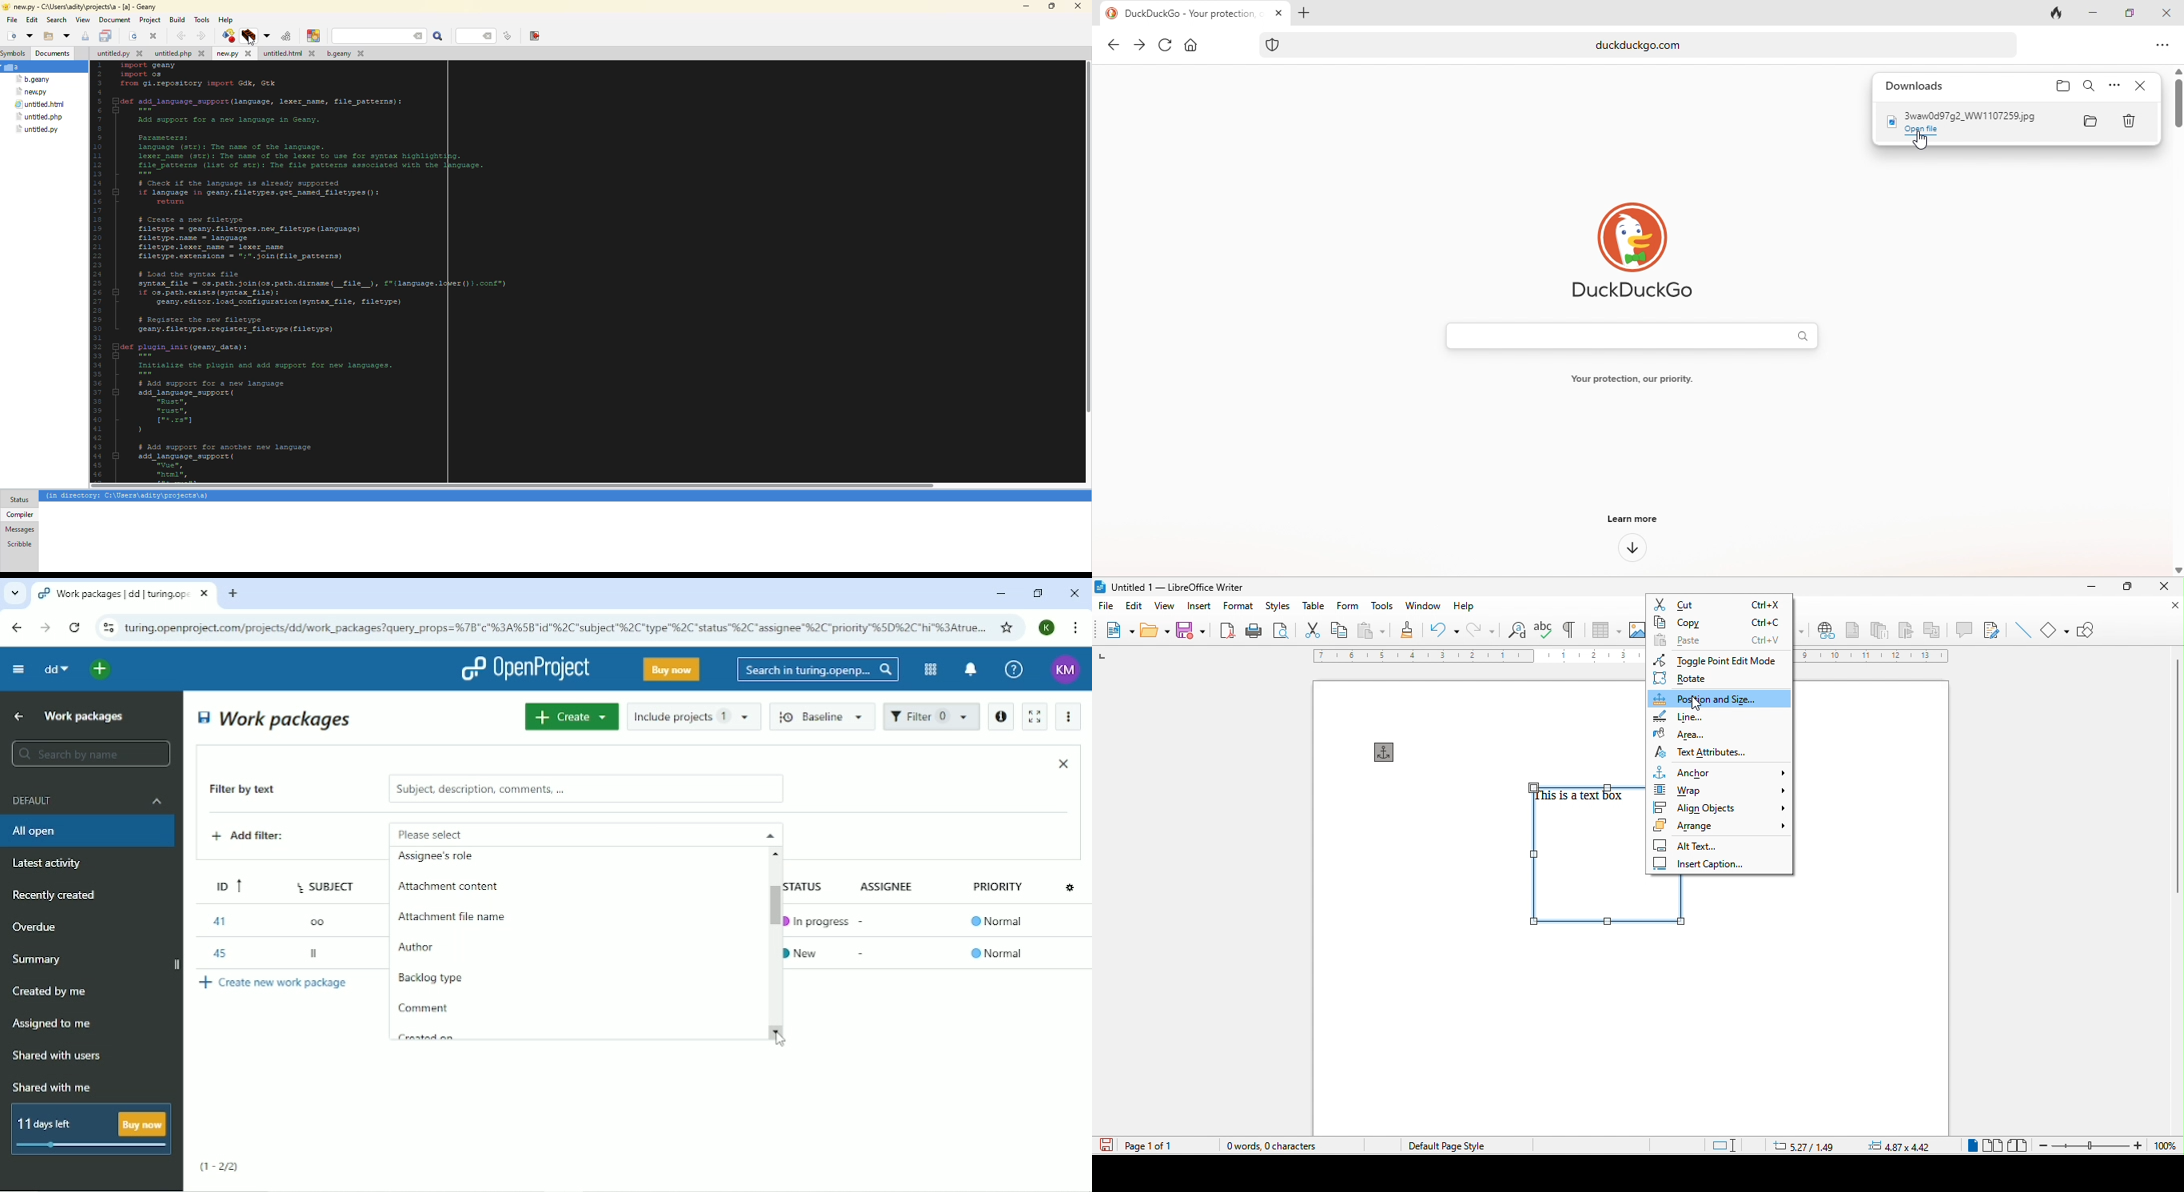 This screenshot has width=2184, height=1204. What do you see at coordinates (1970, 1146) in the screenshot?
I see `single page view` at bounding box center [1970, 1146].